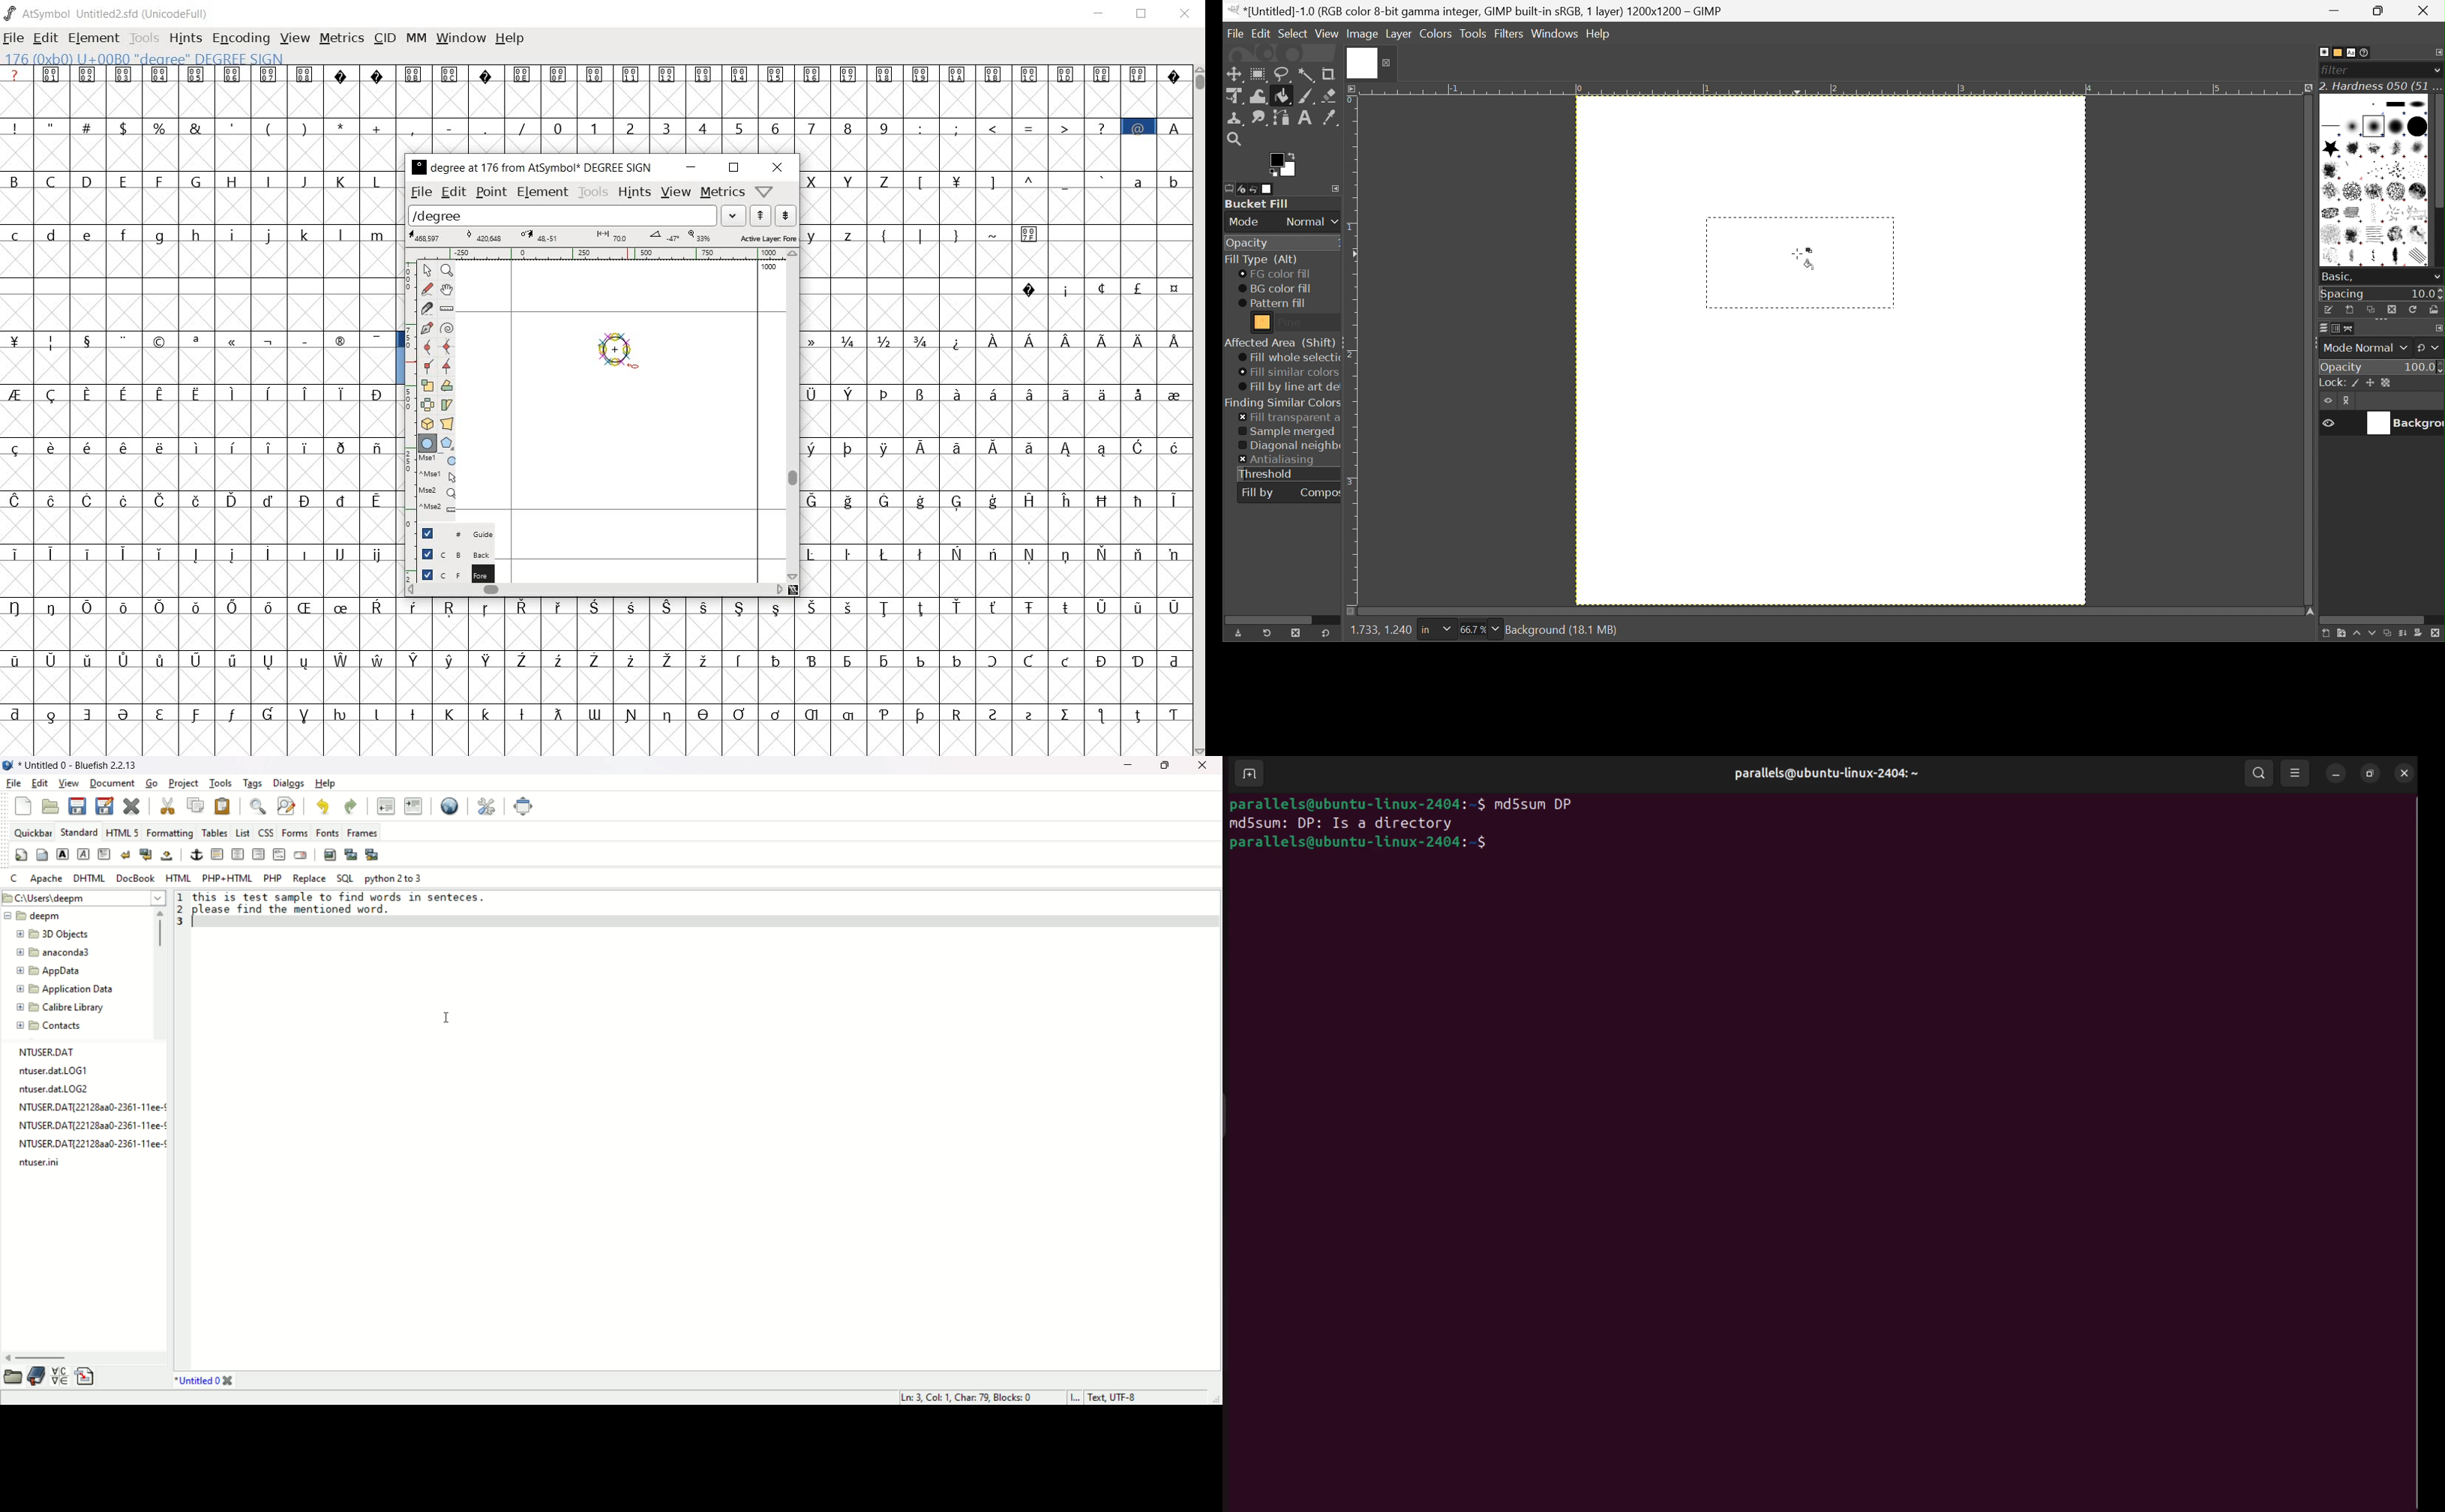 The image size is (2464, 1512). What do you see at coordinates (425, 405) in the screenshot?
I see `flip the selection` at bounding box center [425, 405].